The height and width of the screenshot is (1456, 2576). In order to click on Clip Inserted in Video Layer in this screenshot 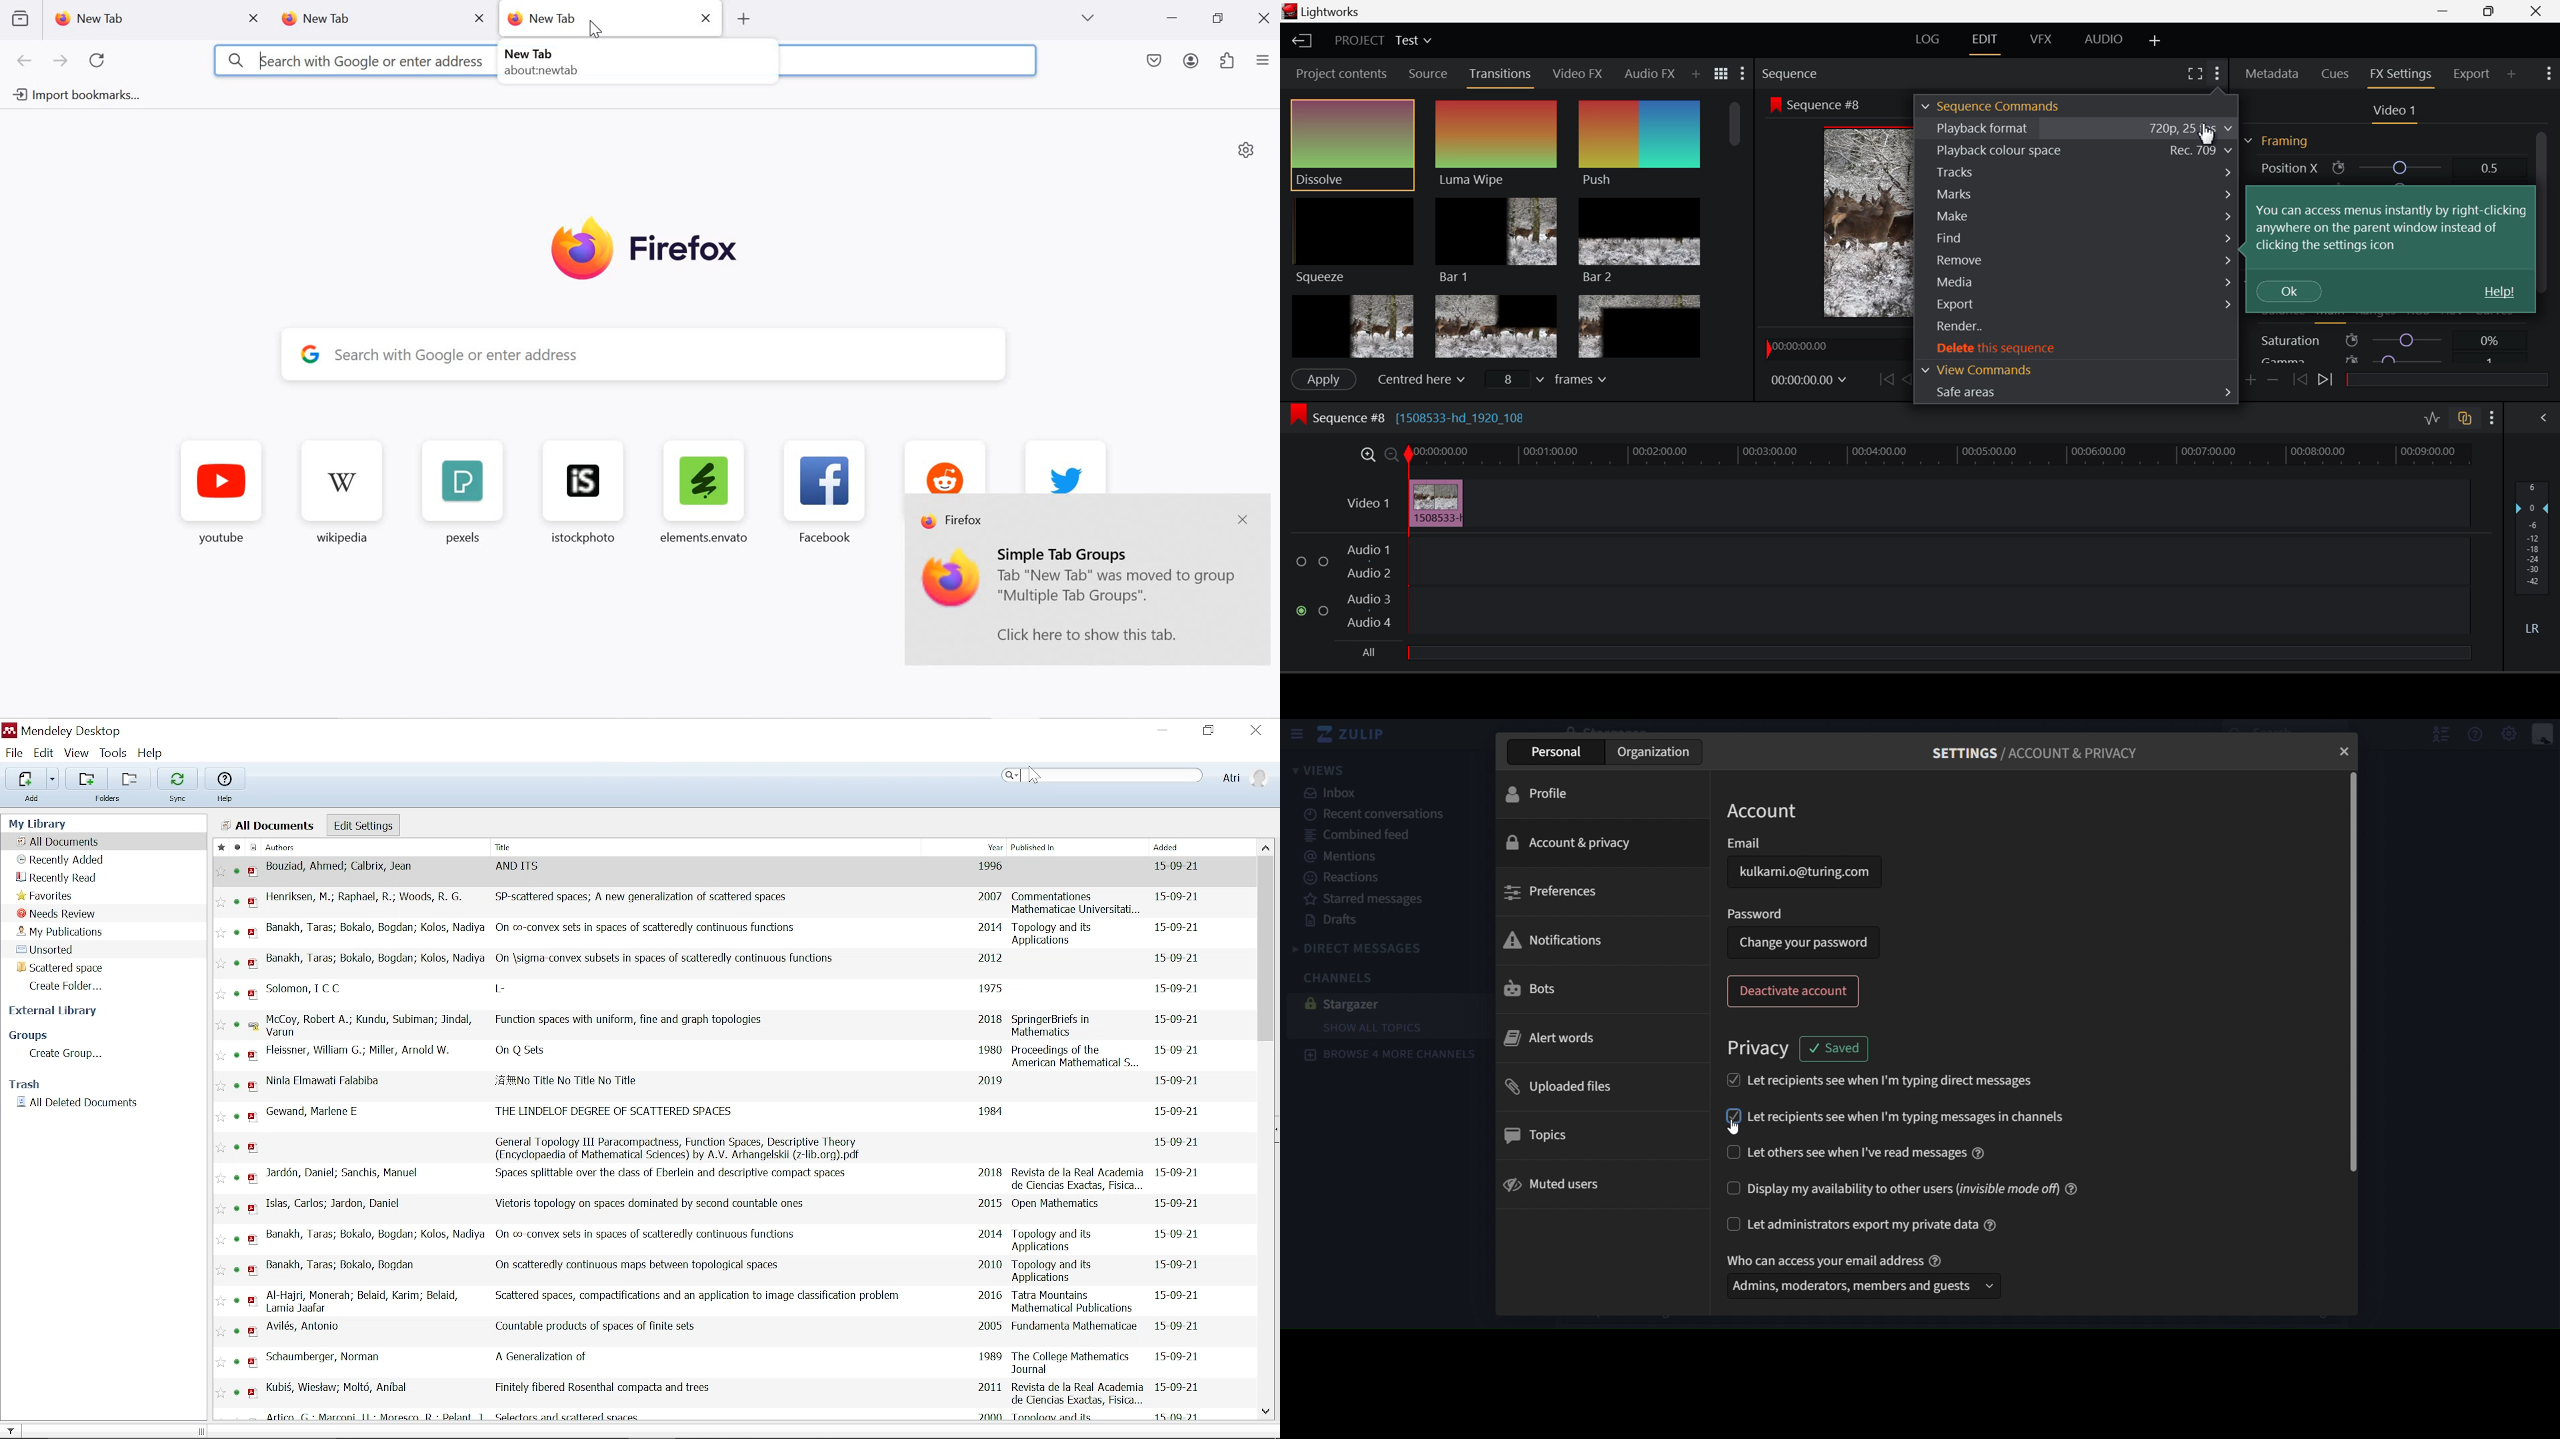, I will do `click(1905, 503)`.